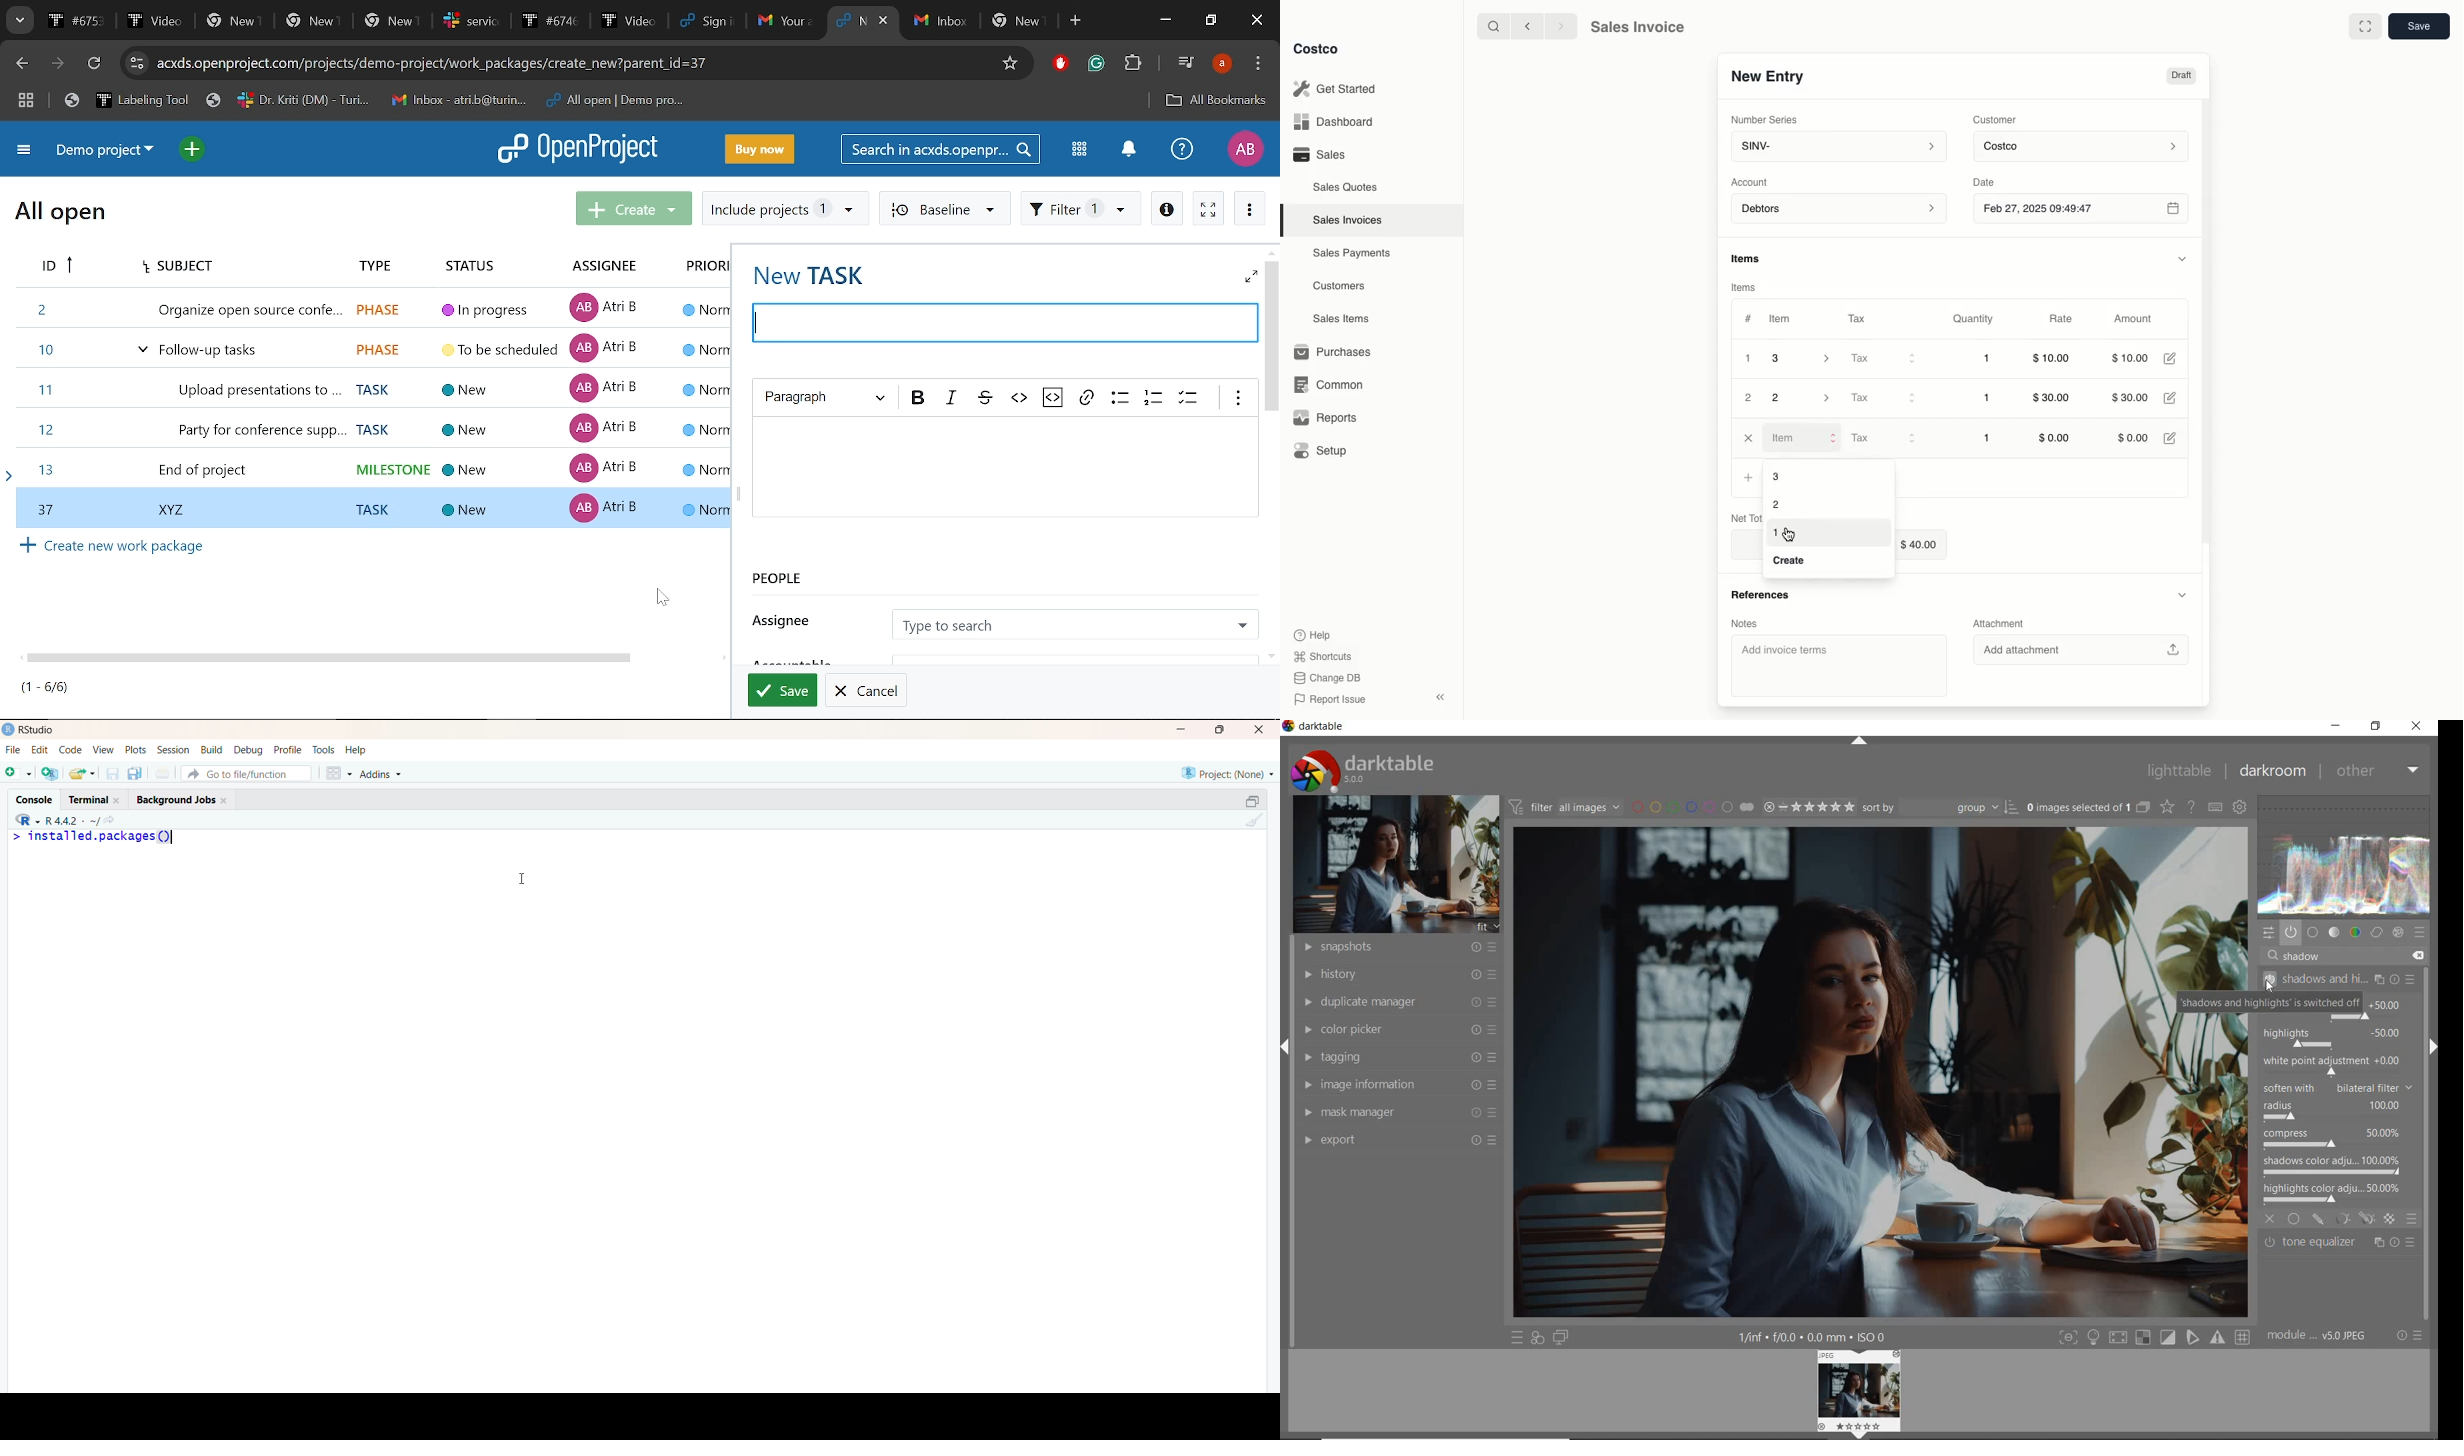  Describe the element at coordinates (1399, 1030) in the screenshot. I see `color picker` at that location.